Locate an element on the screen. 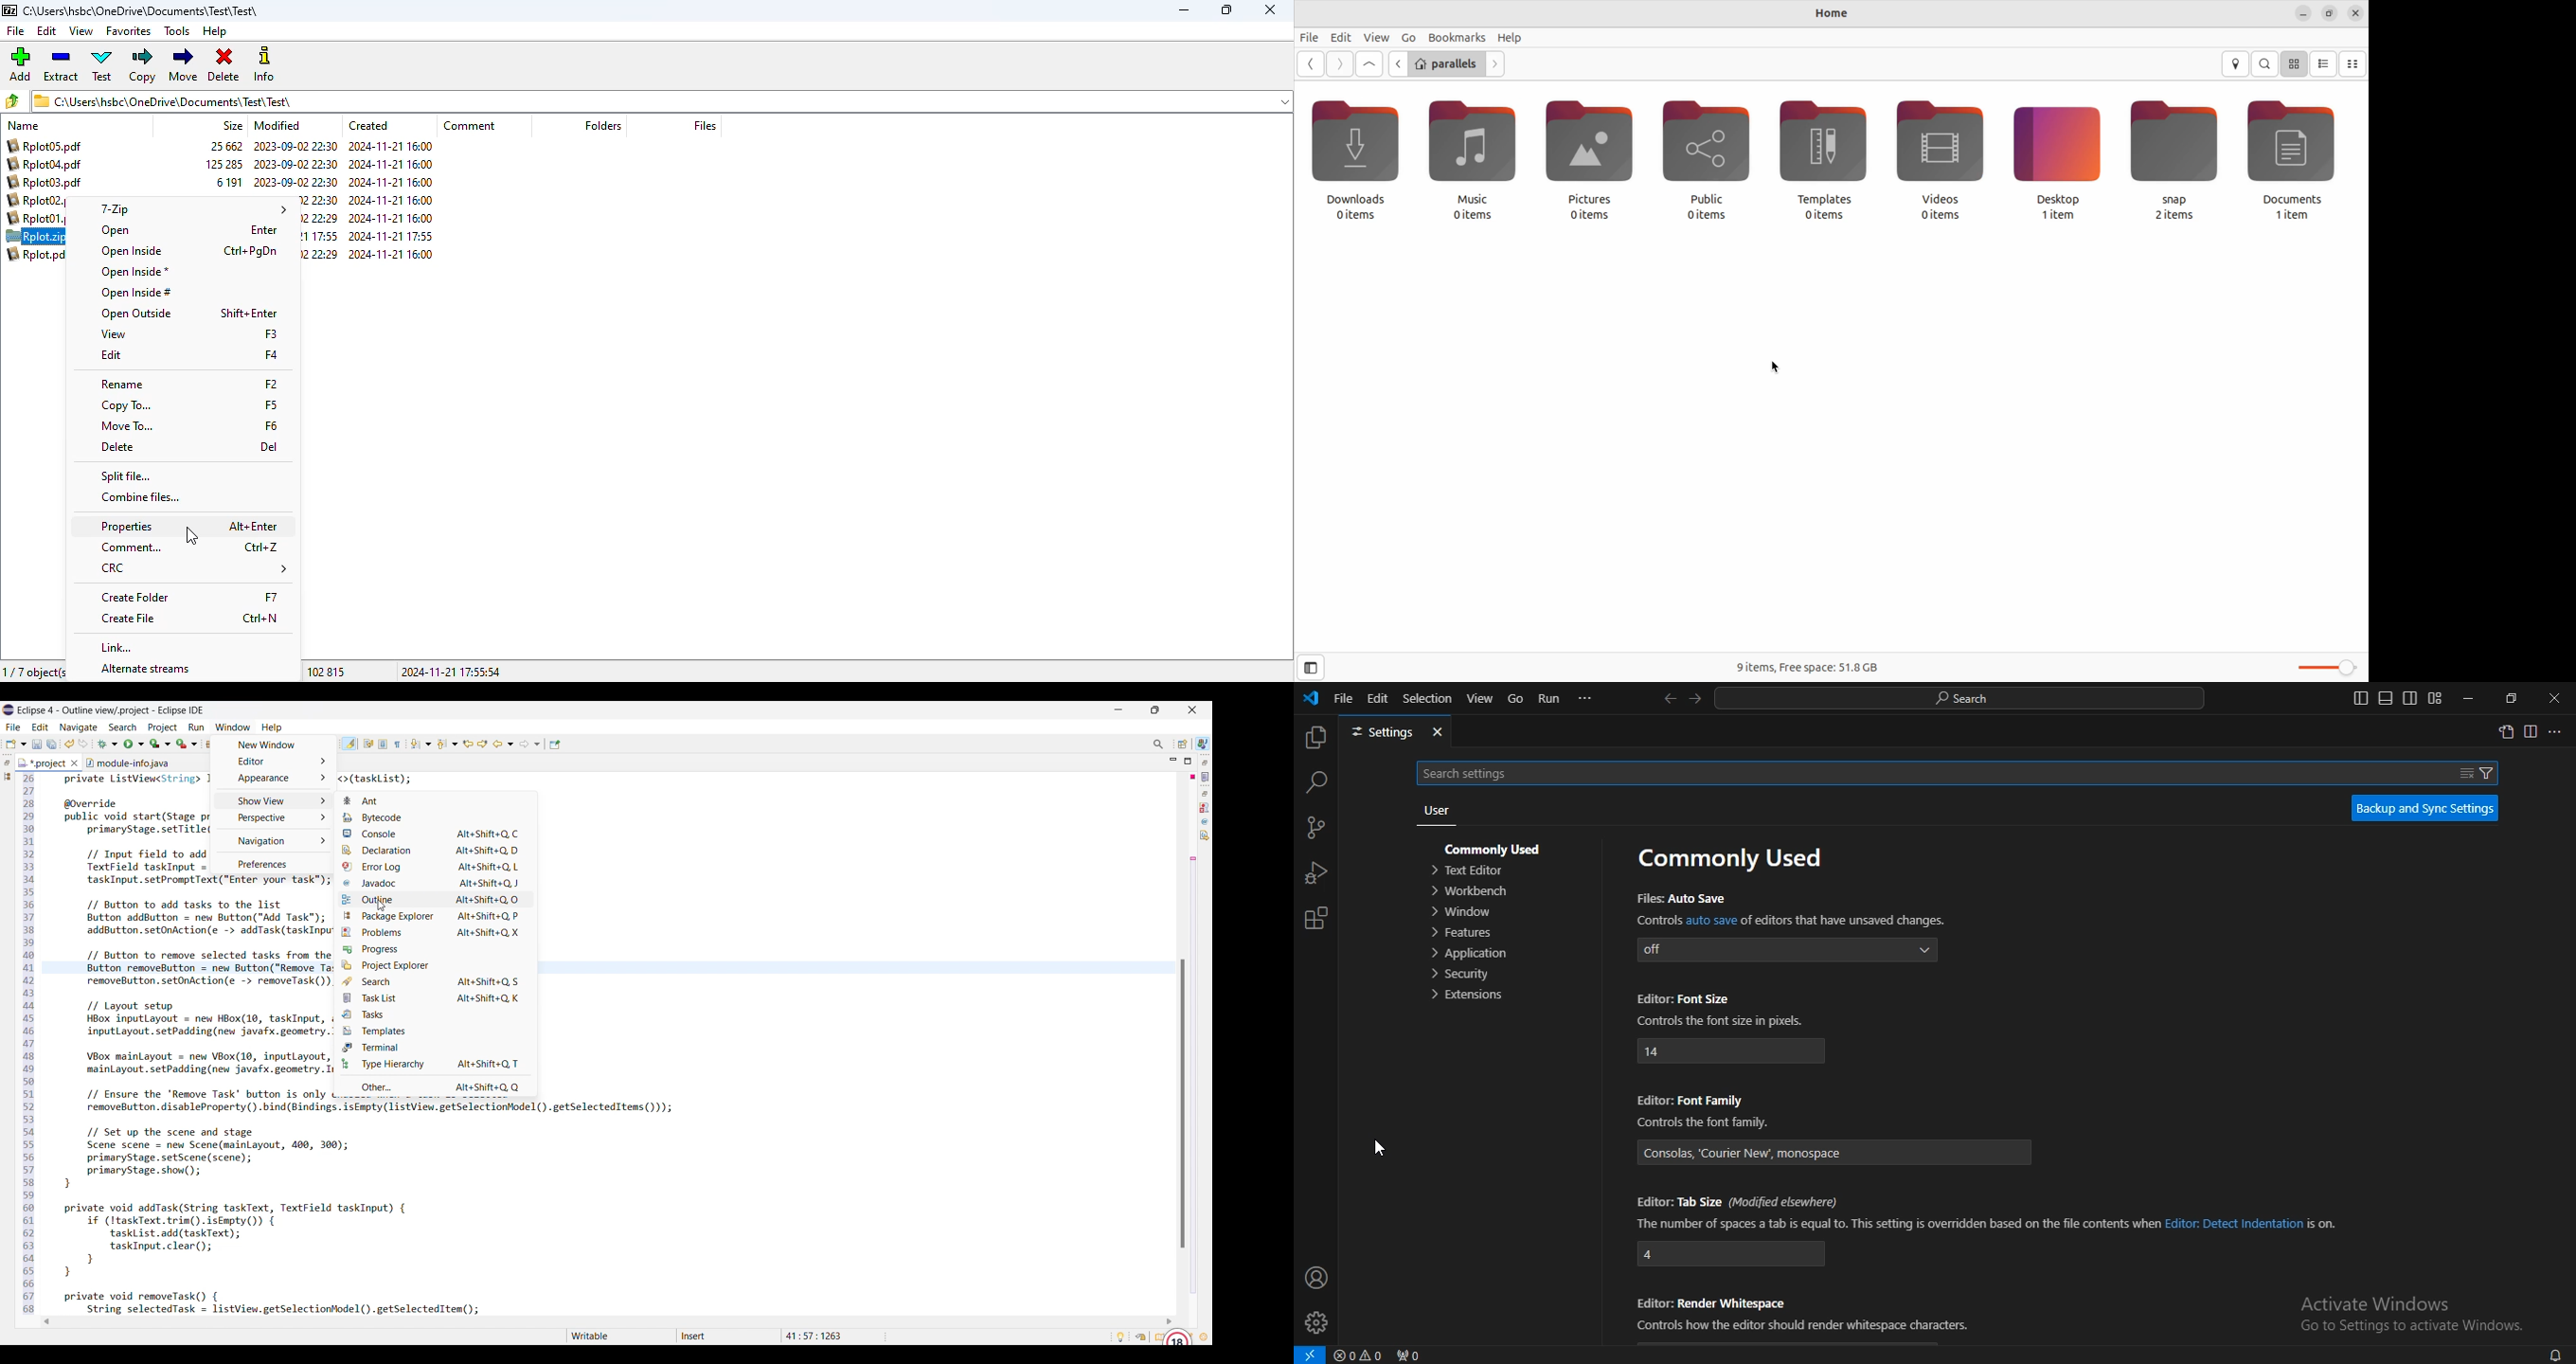 The height and width of the screenshot is (1372, 2576). New window is located at coordinates (274, 745).